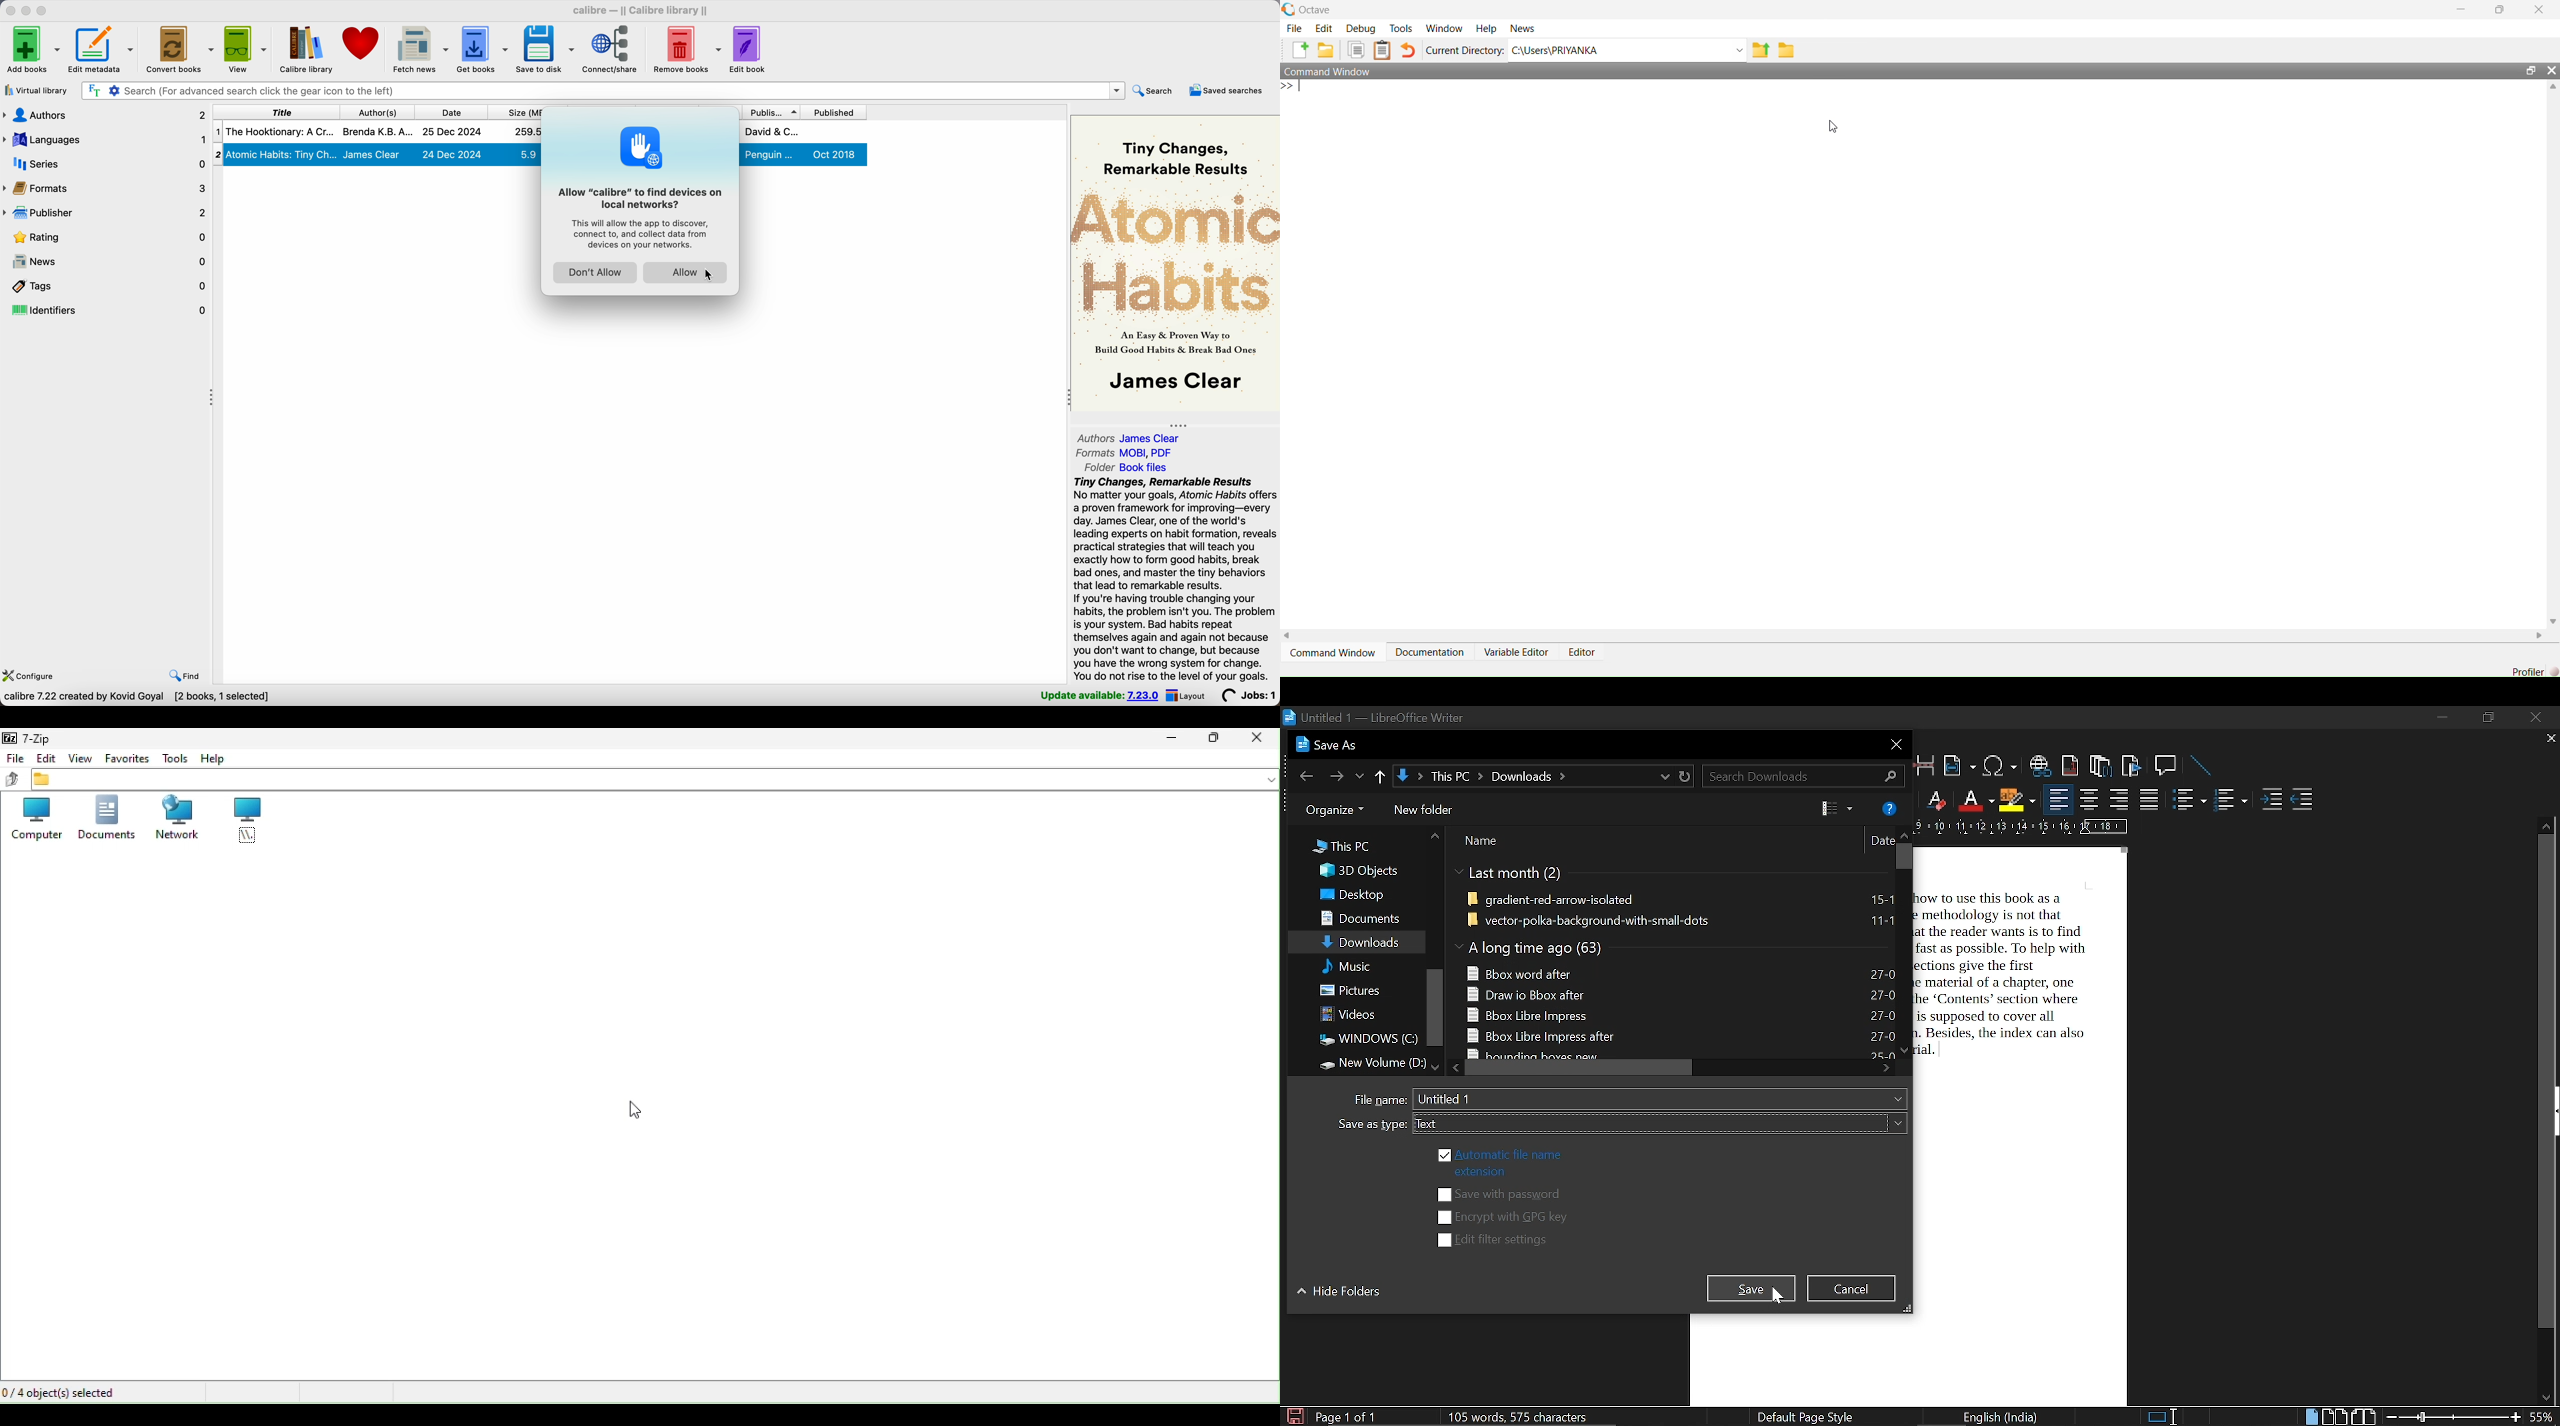 The image size is (2576, 1428). Describe the element at coordinates (37, 735) in the screenshot. I see `7 zip` at that location.